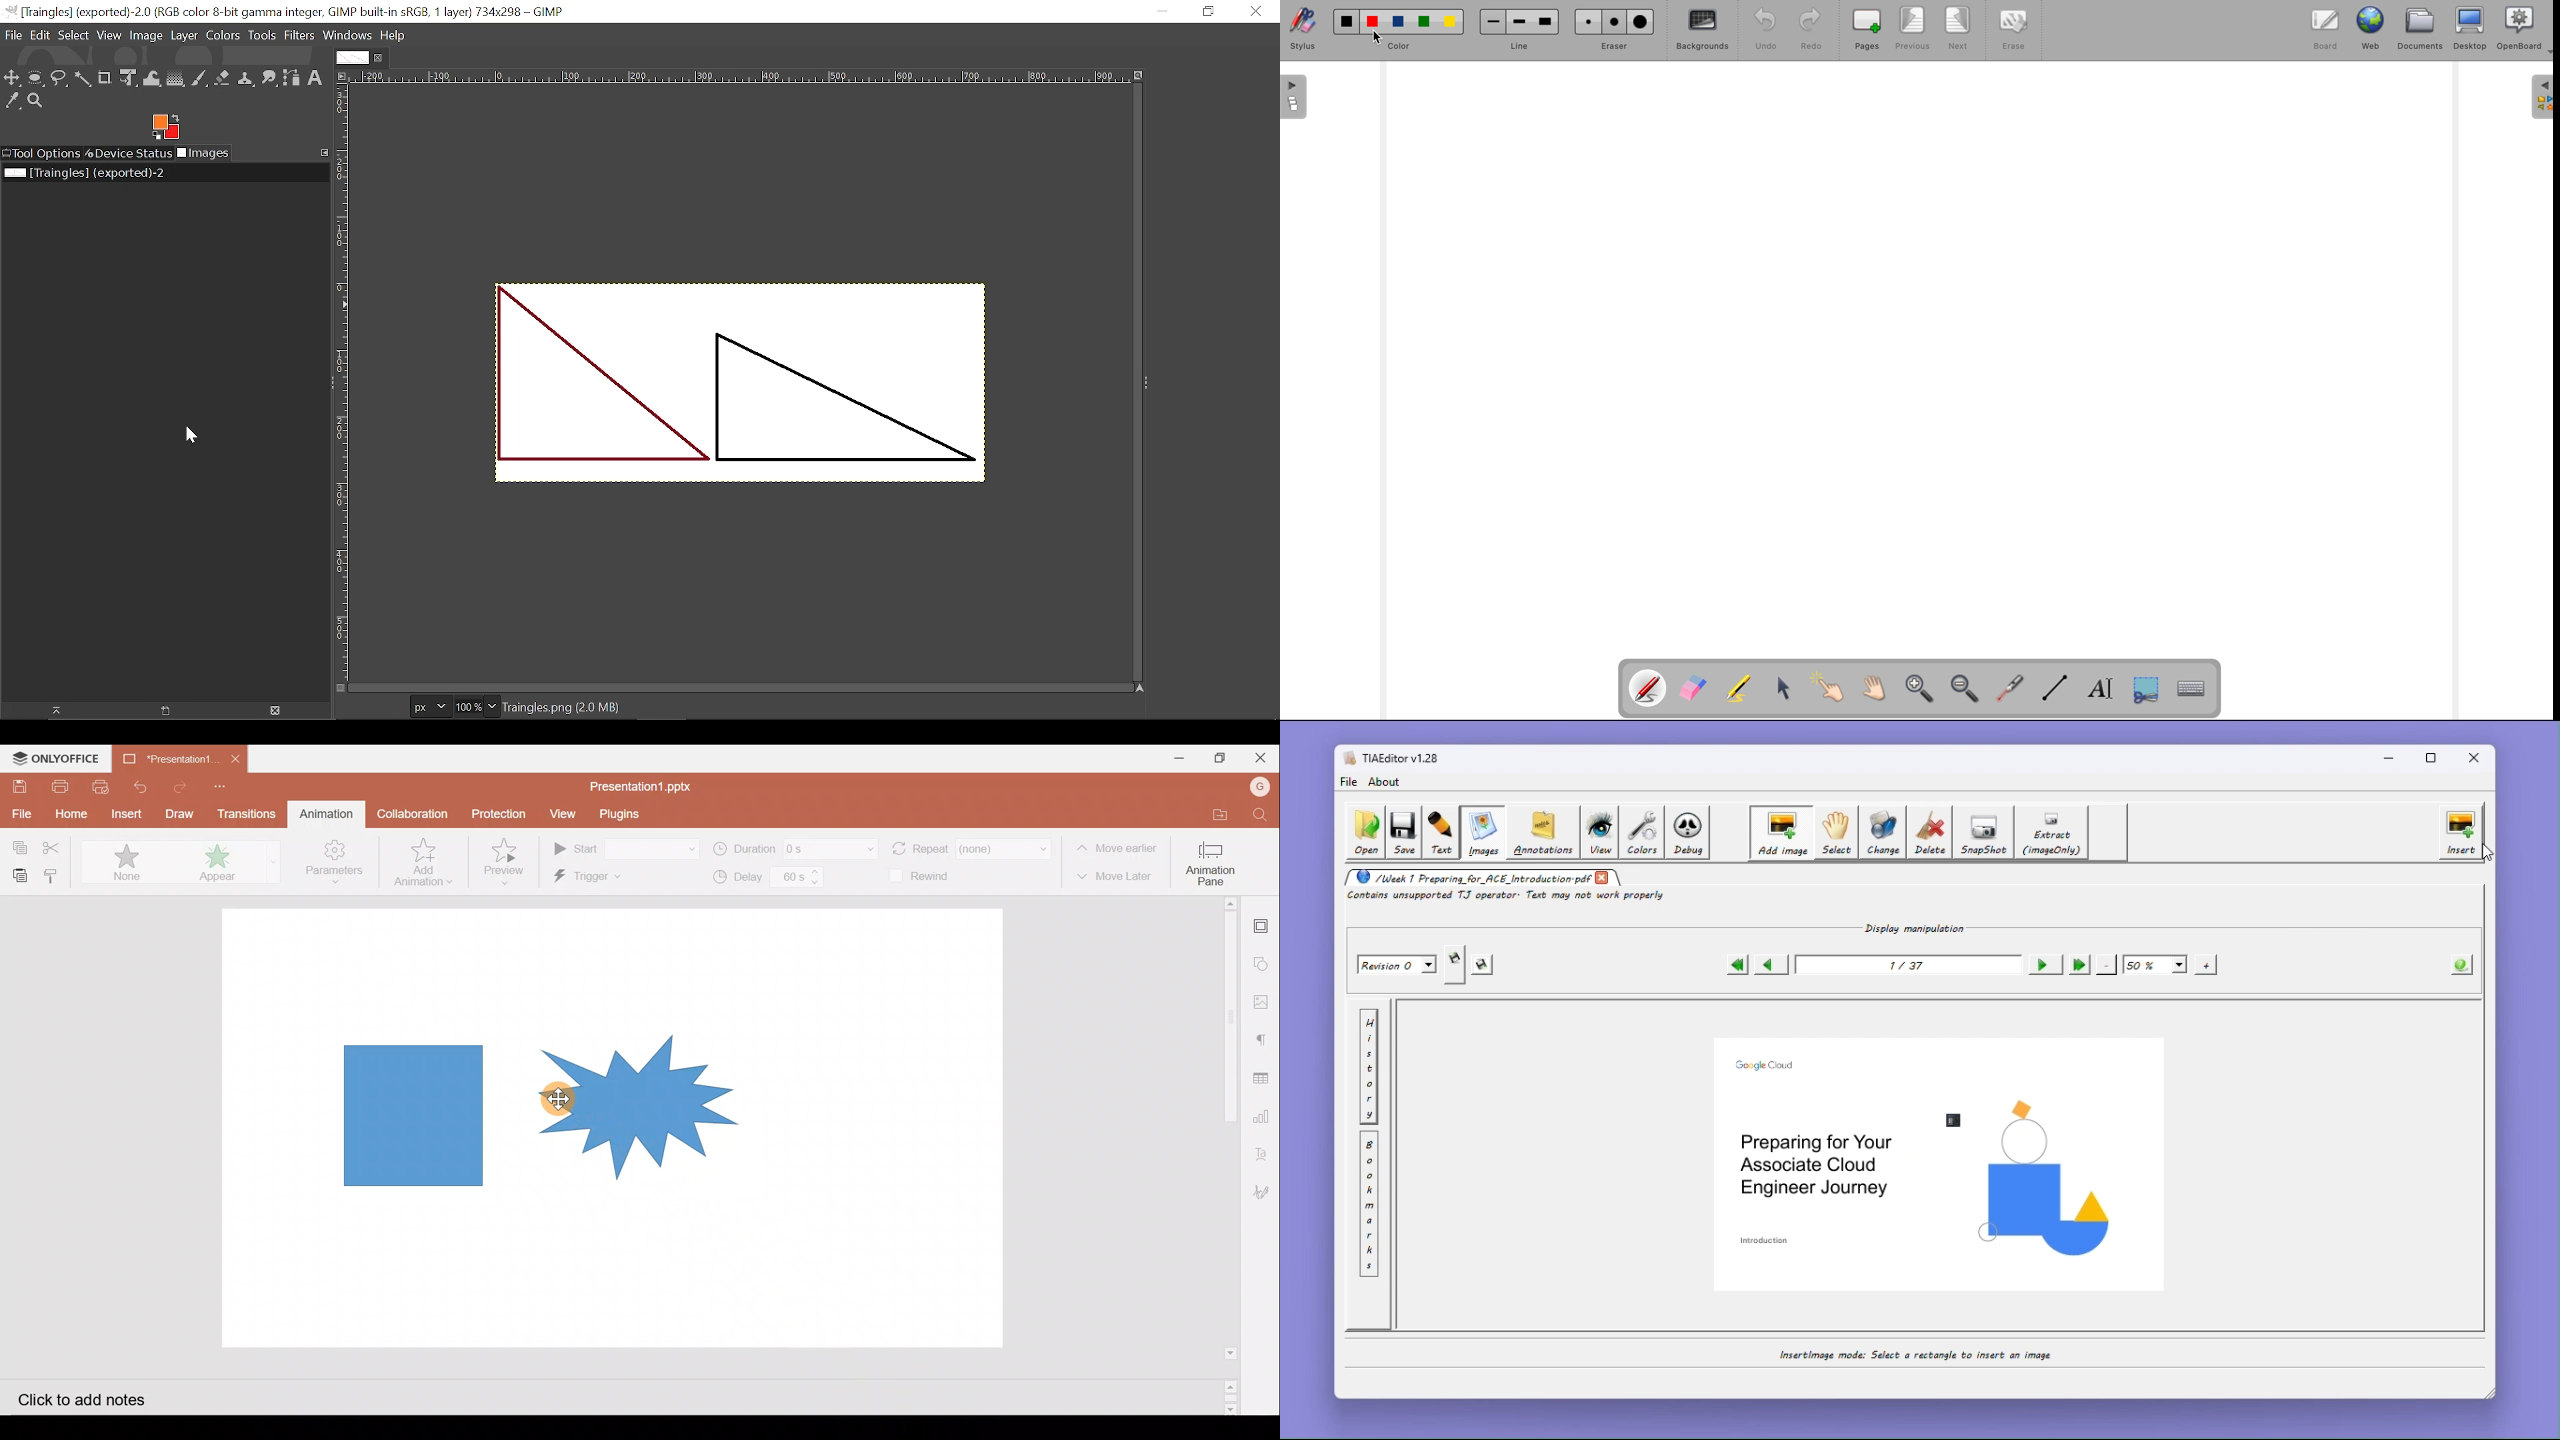 This screenshot has height=1456, width=2576. Describe the element at coordinates (167, 755) in the screenshot. I see `Presentation1.` at that location.